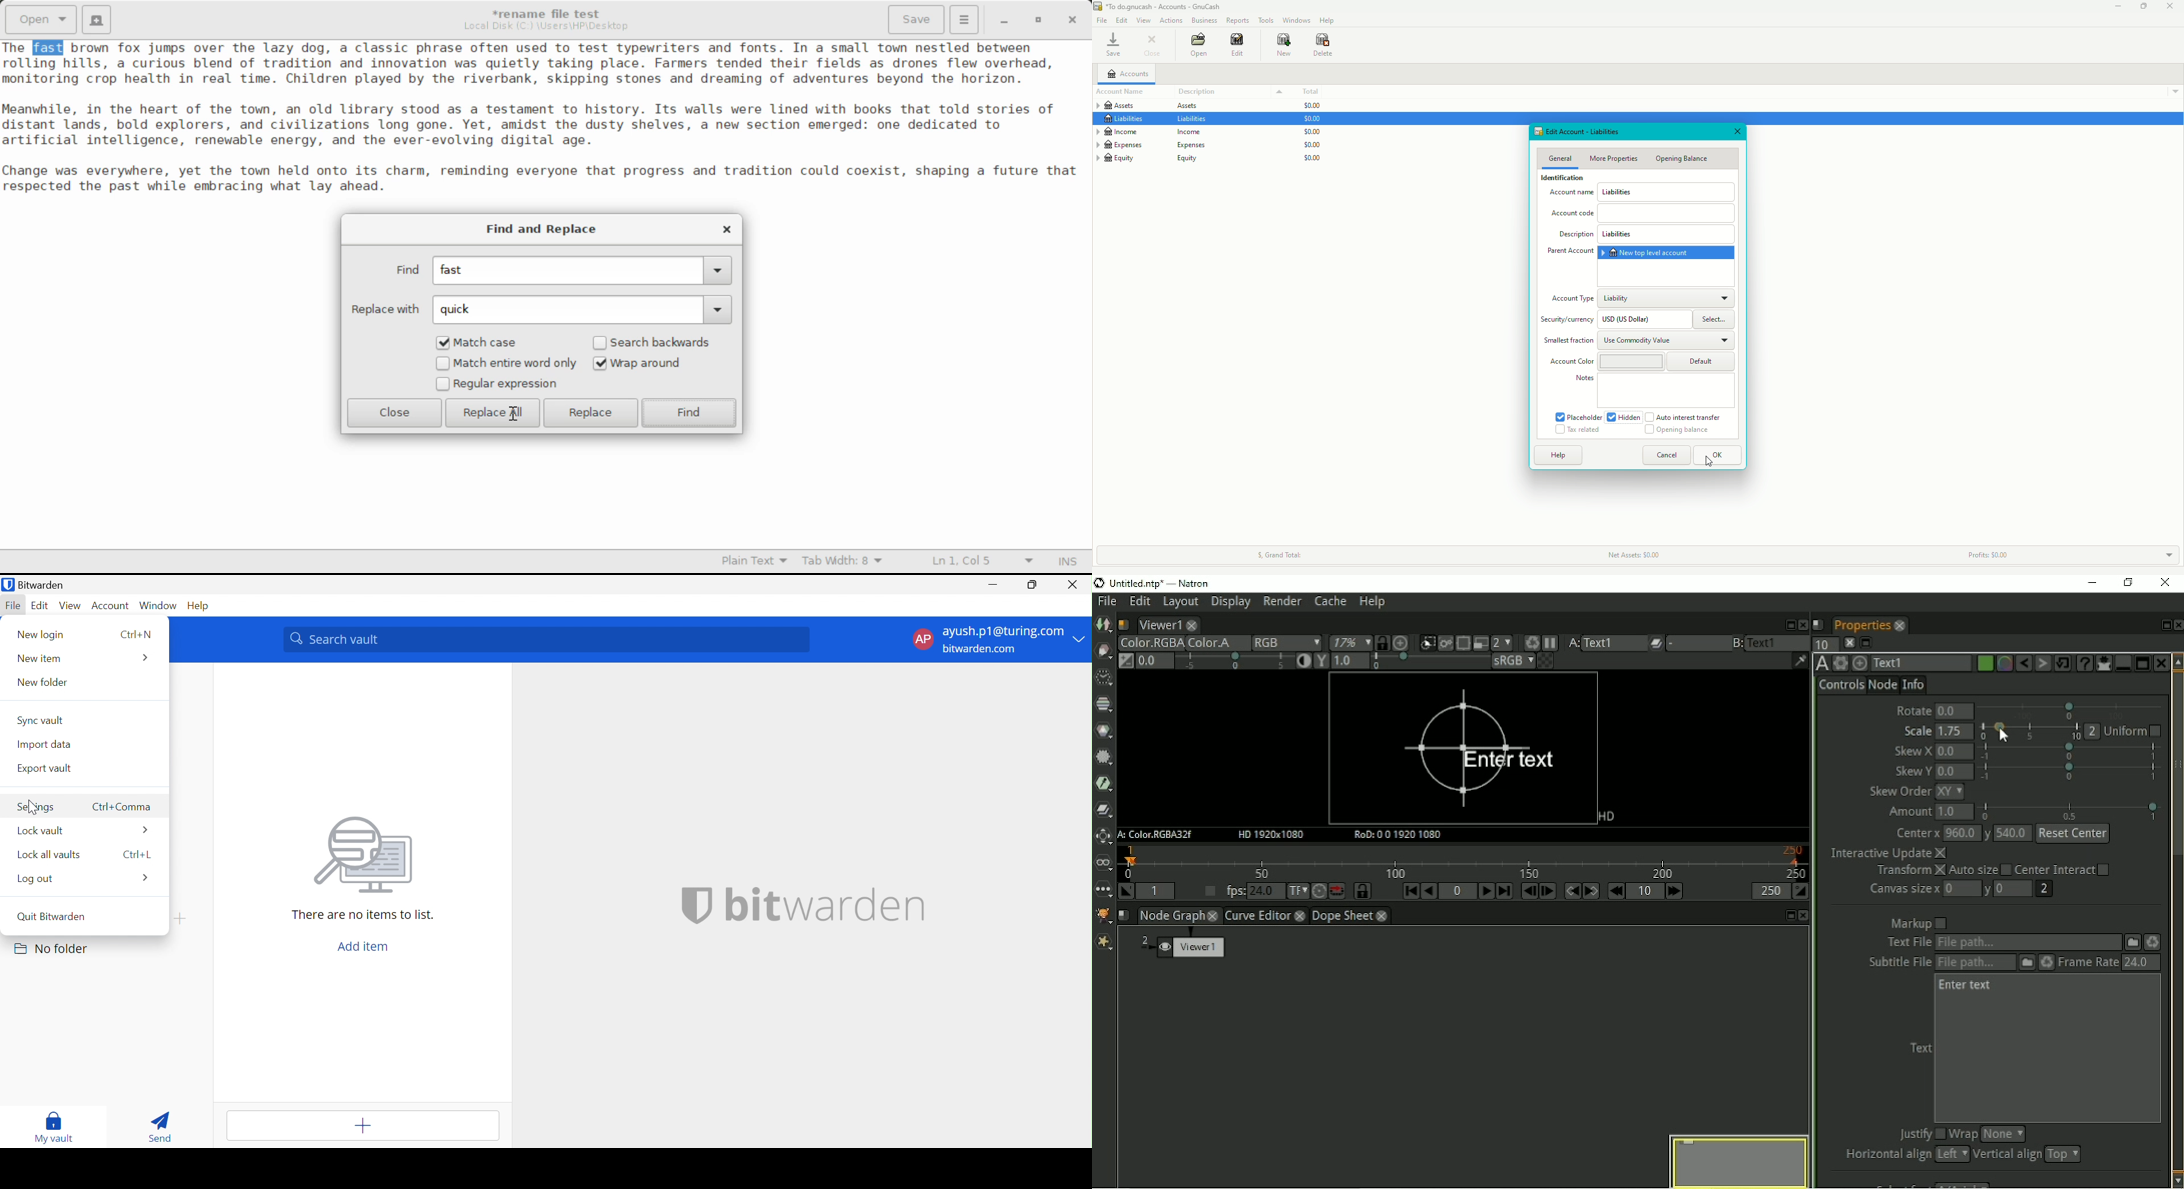 Image resolution: width=2184 pixels, height=1204 pixels. Describe the element at coordinates (145, 658) in the screenshot. I see `More` at that location.